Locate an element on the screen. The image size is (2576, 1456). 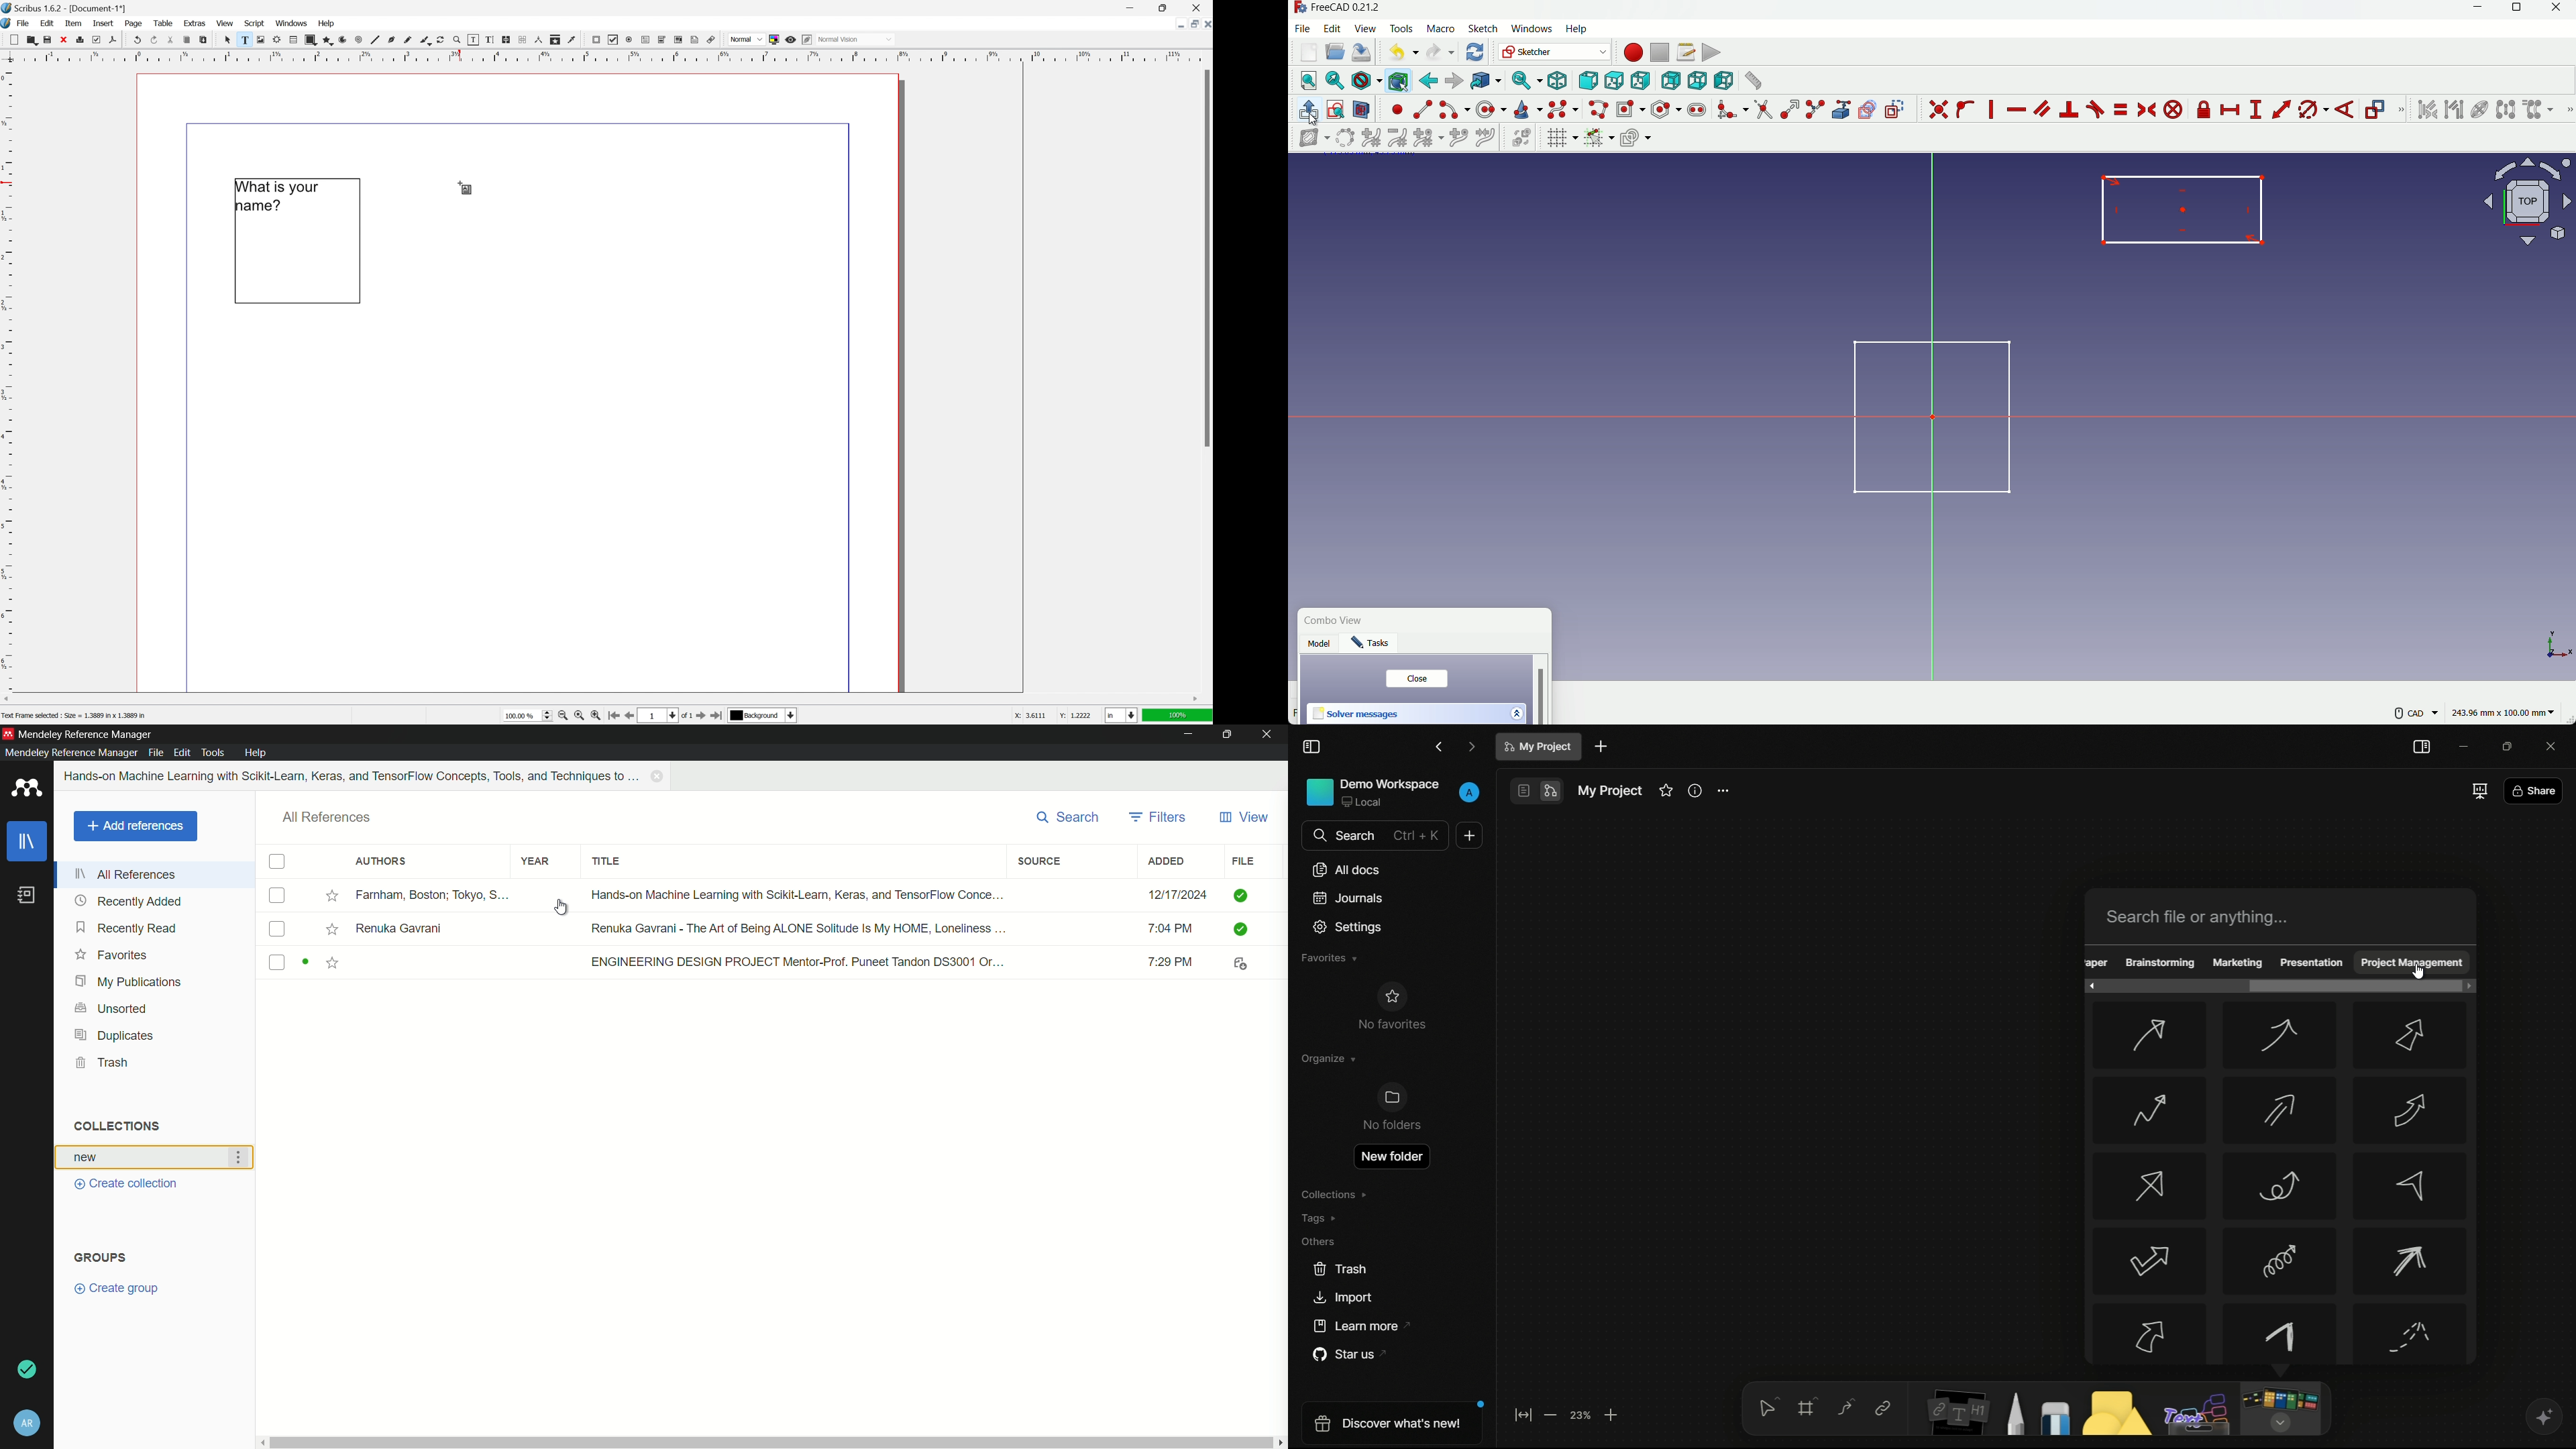
windows menu is located at coordinates (1531, 29).